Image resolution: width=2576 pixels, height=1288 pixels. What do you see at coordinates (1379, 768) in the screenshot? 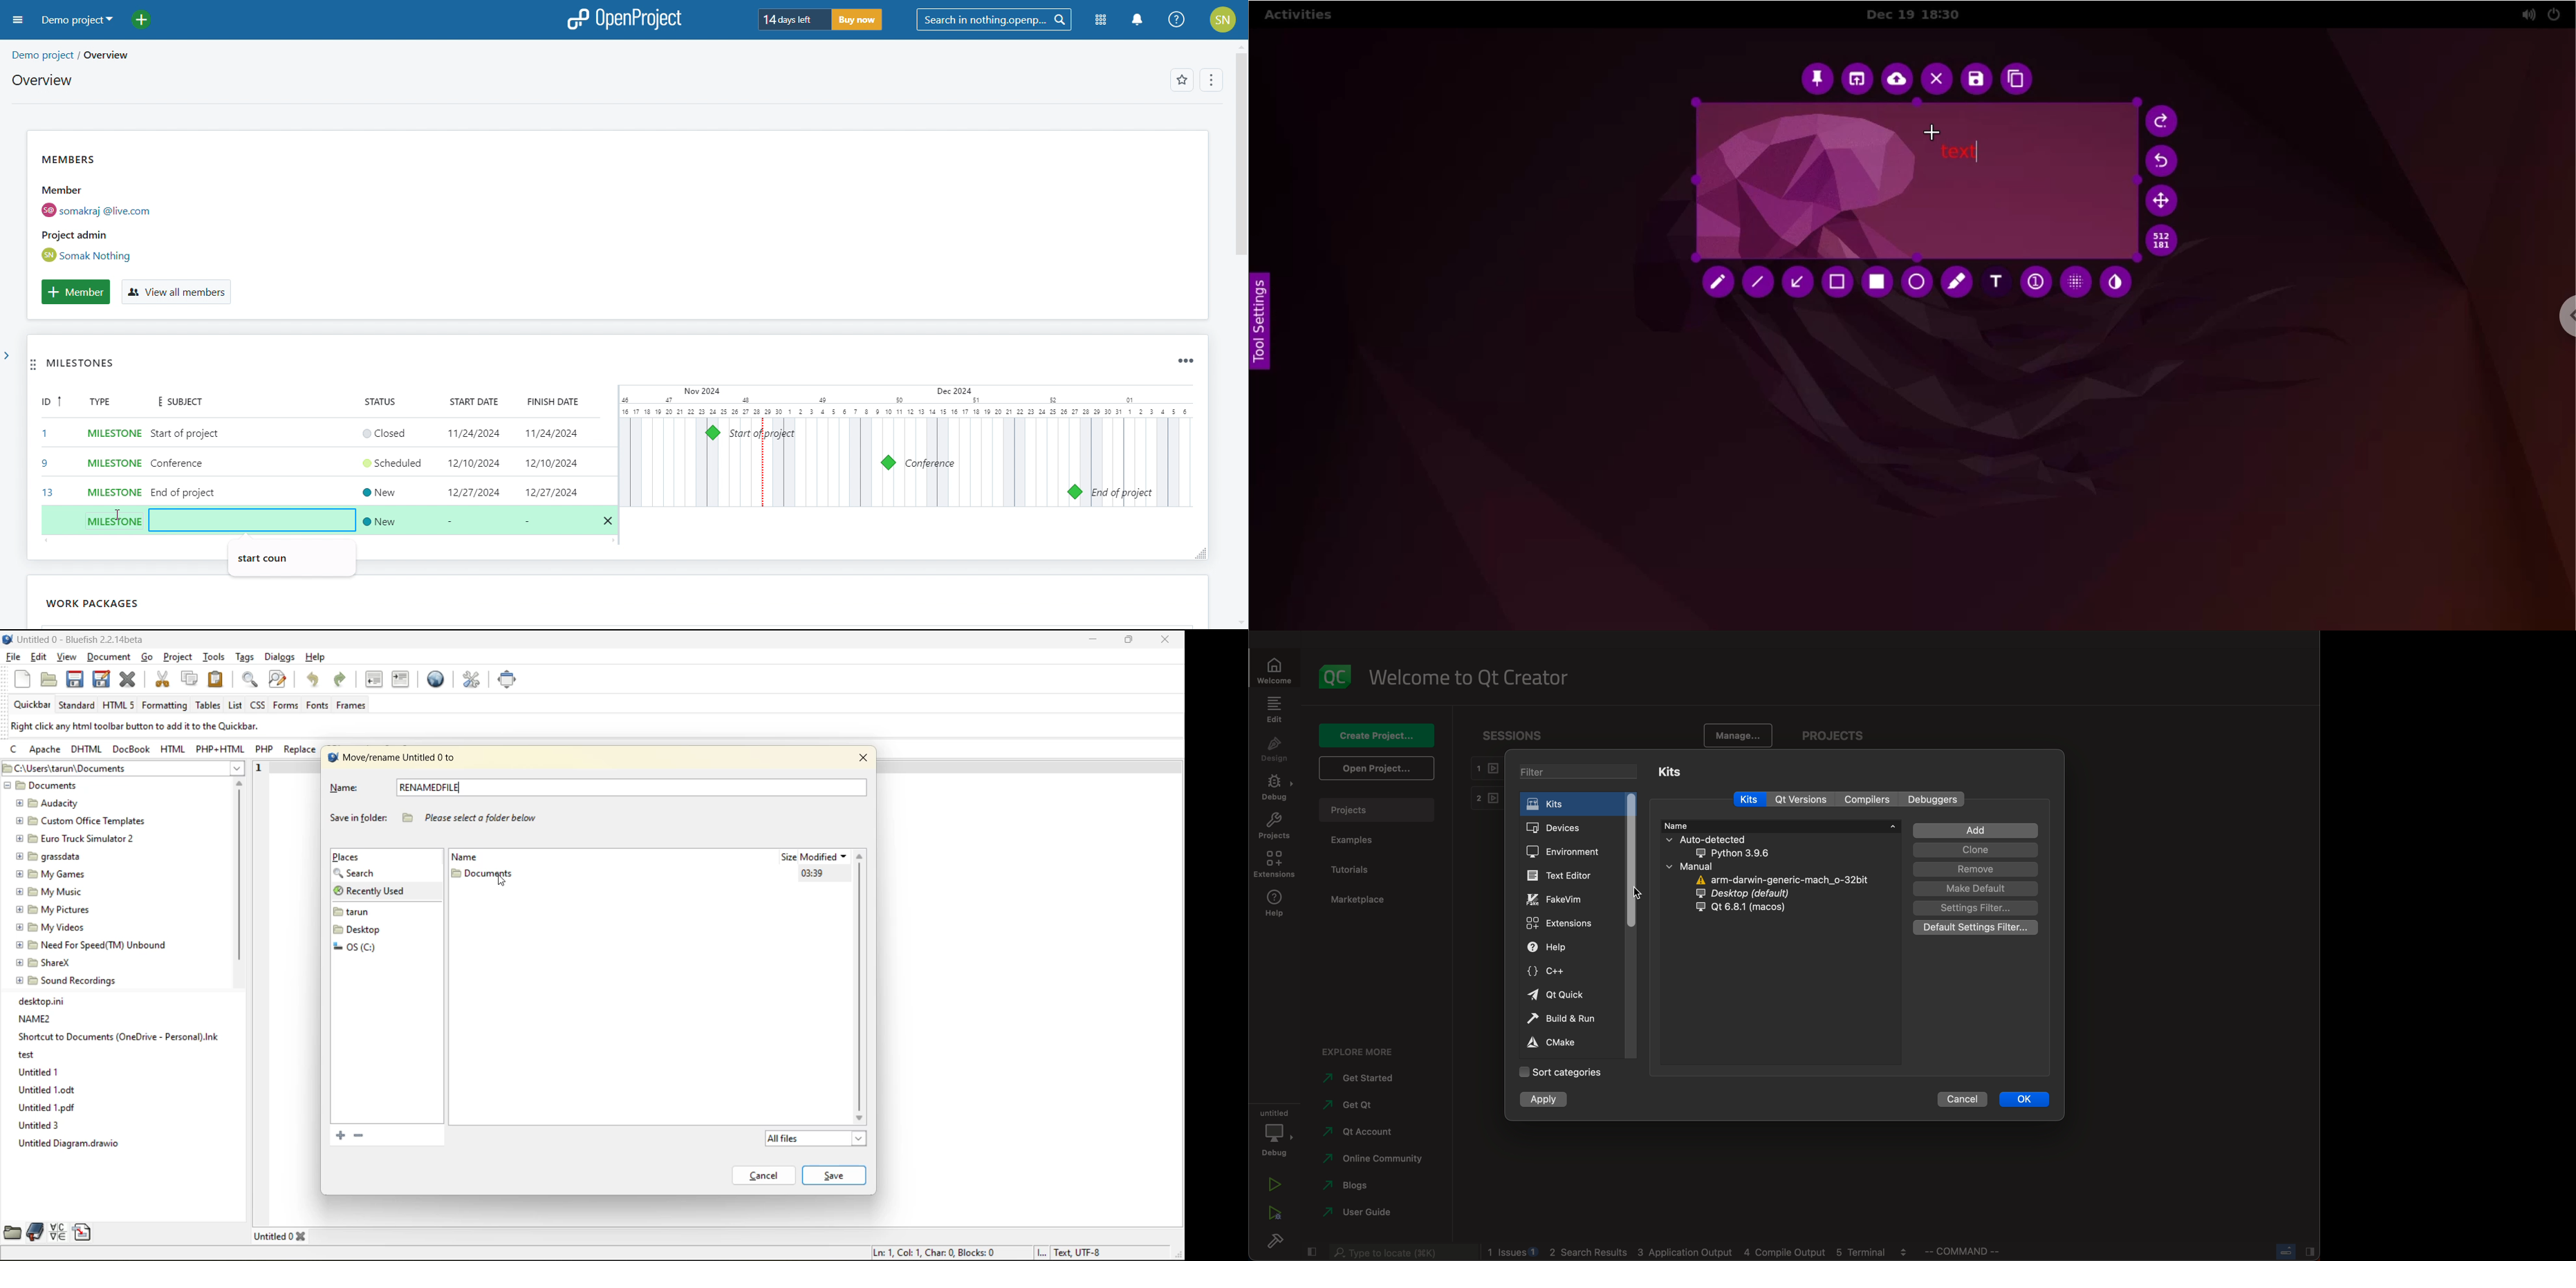
I see `open` at bounding box center [1379, 768].